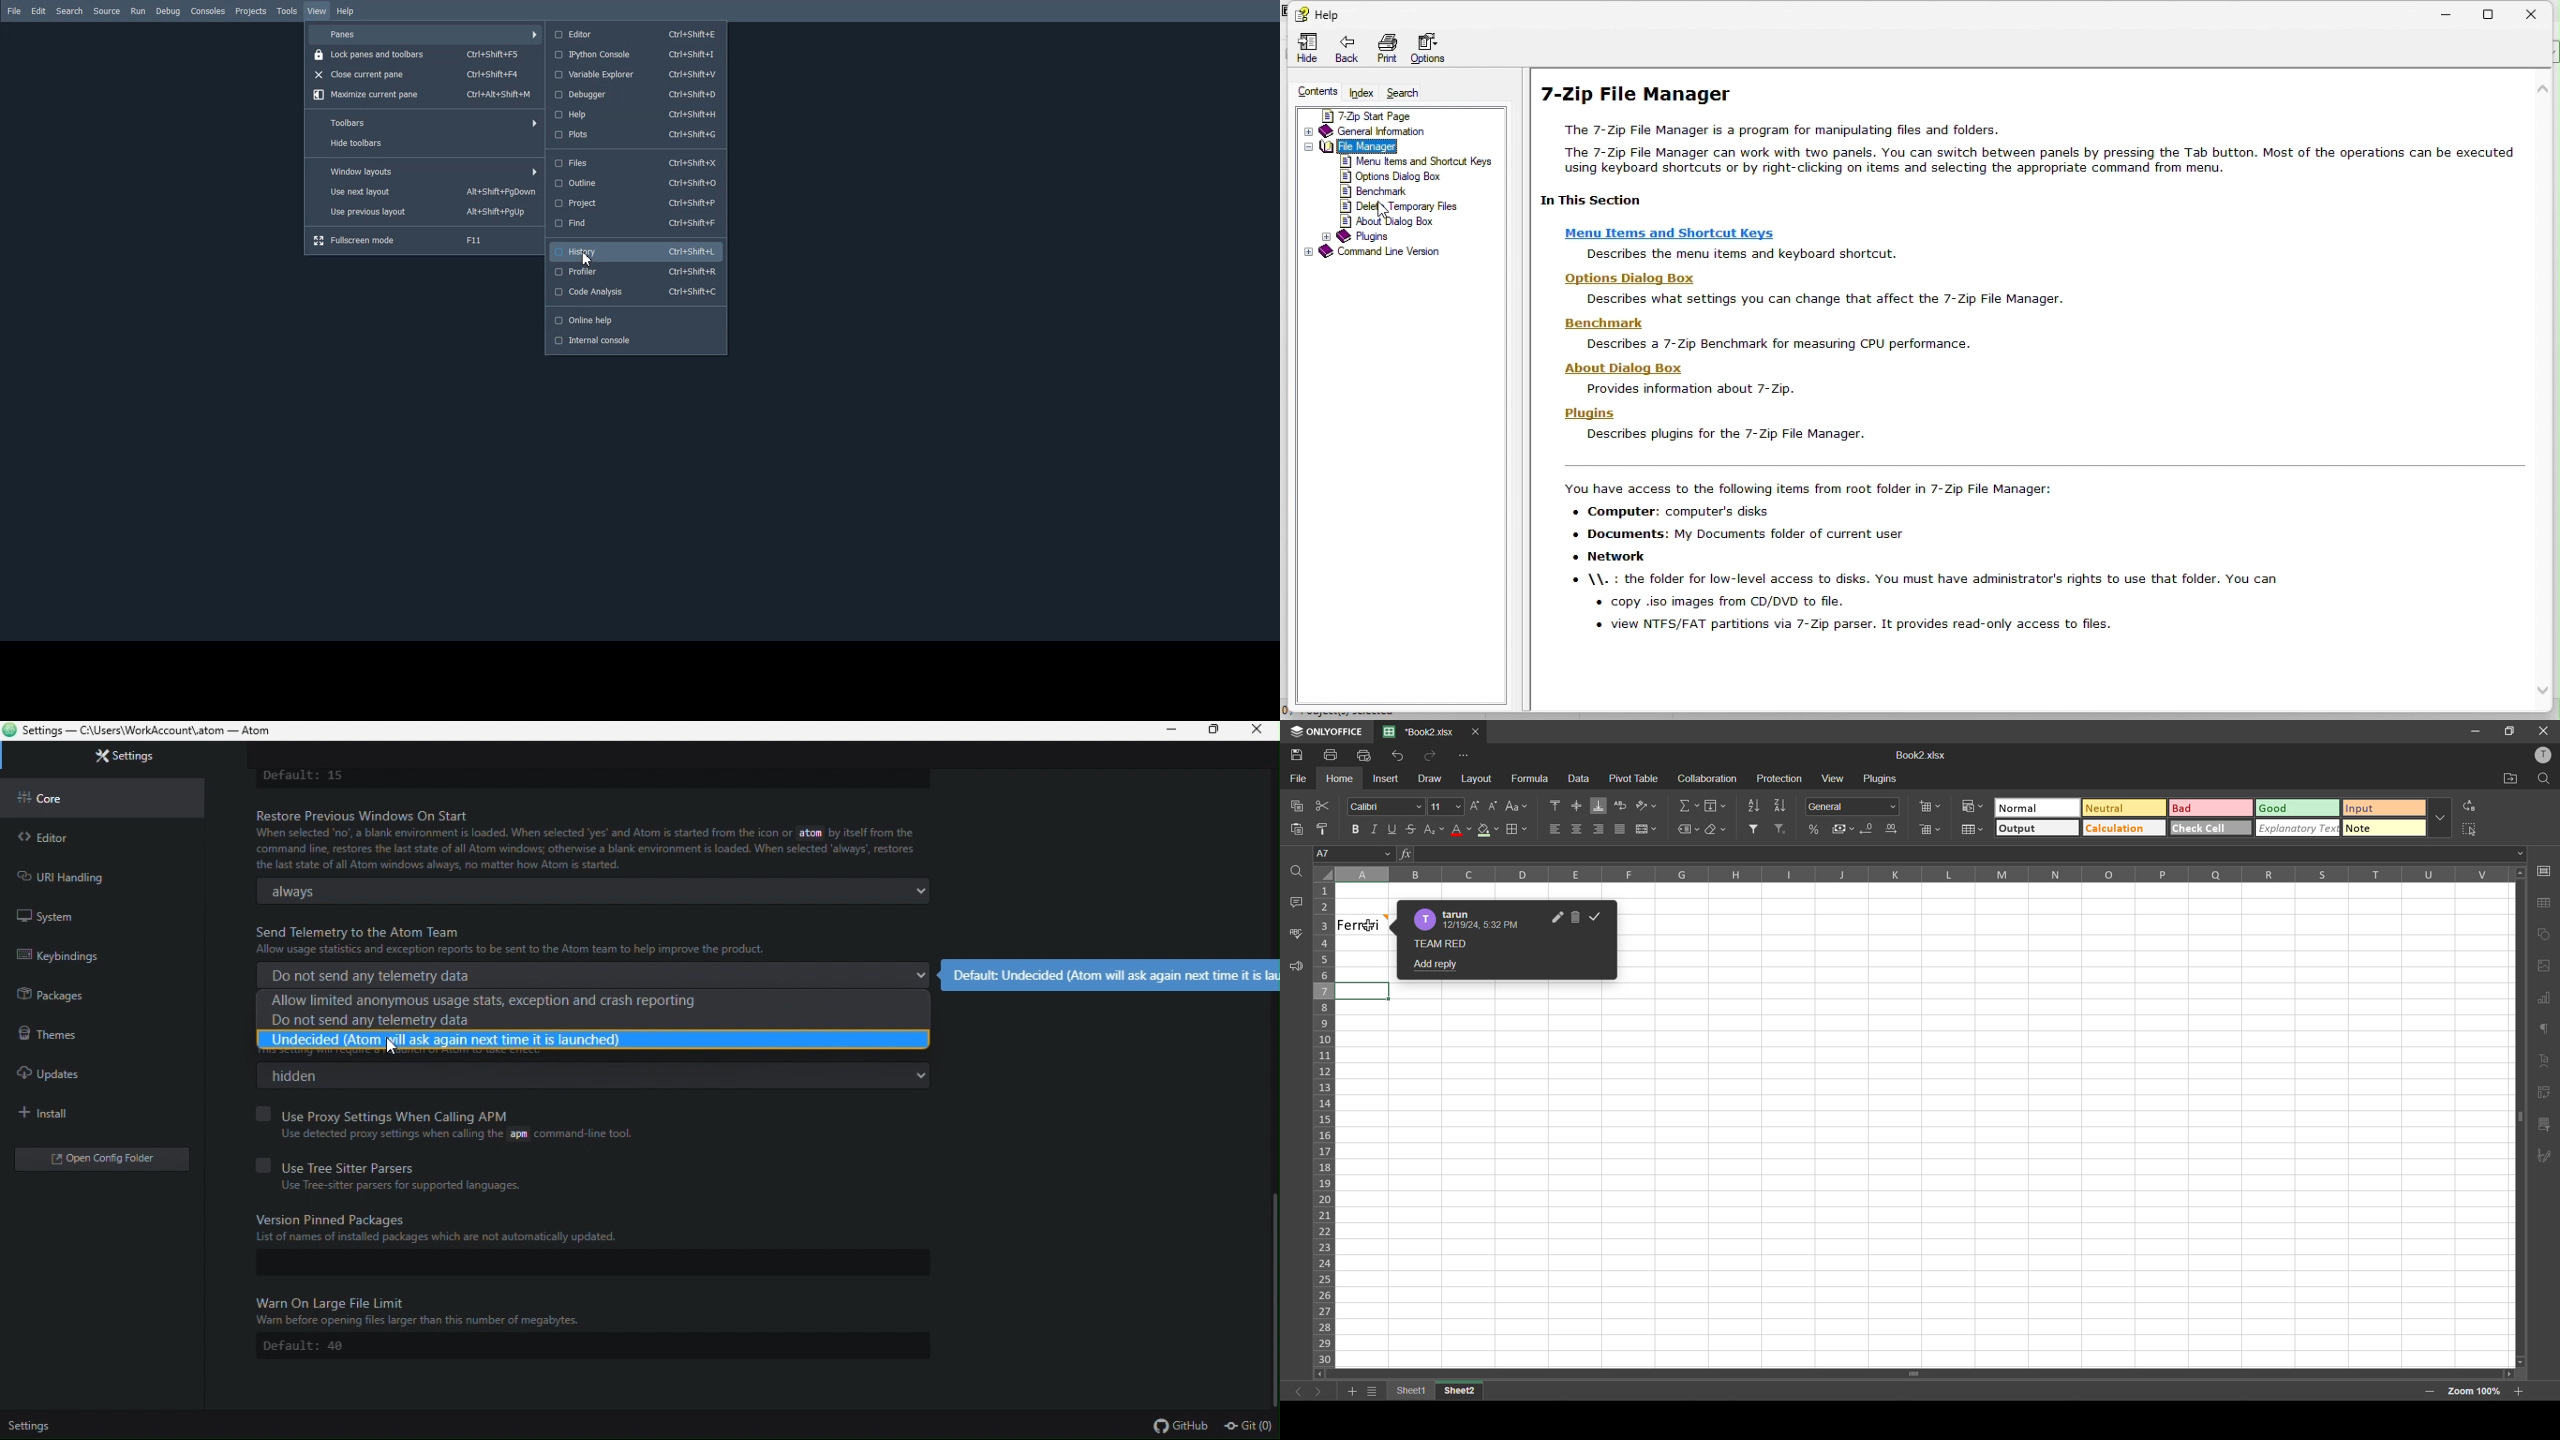 Image resolution: width=2576 pixels, height=1456 pixels. Describe the element at coordinates (1651, 831) in the screenshot. I see `merge and center` at that location.